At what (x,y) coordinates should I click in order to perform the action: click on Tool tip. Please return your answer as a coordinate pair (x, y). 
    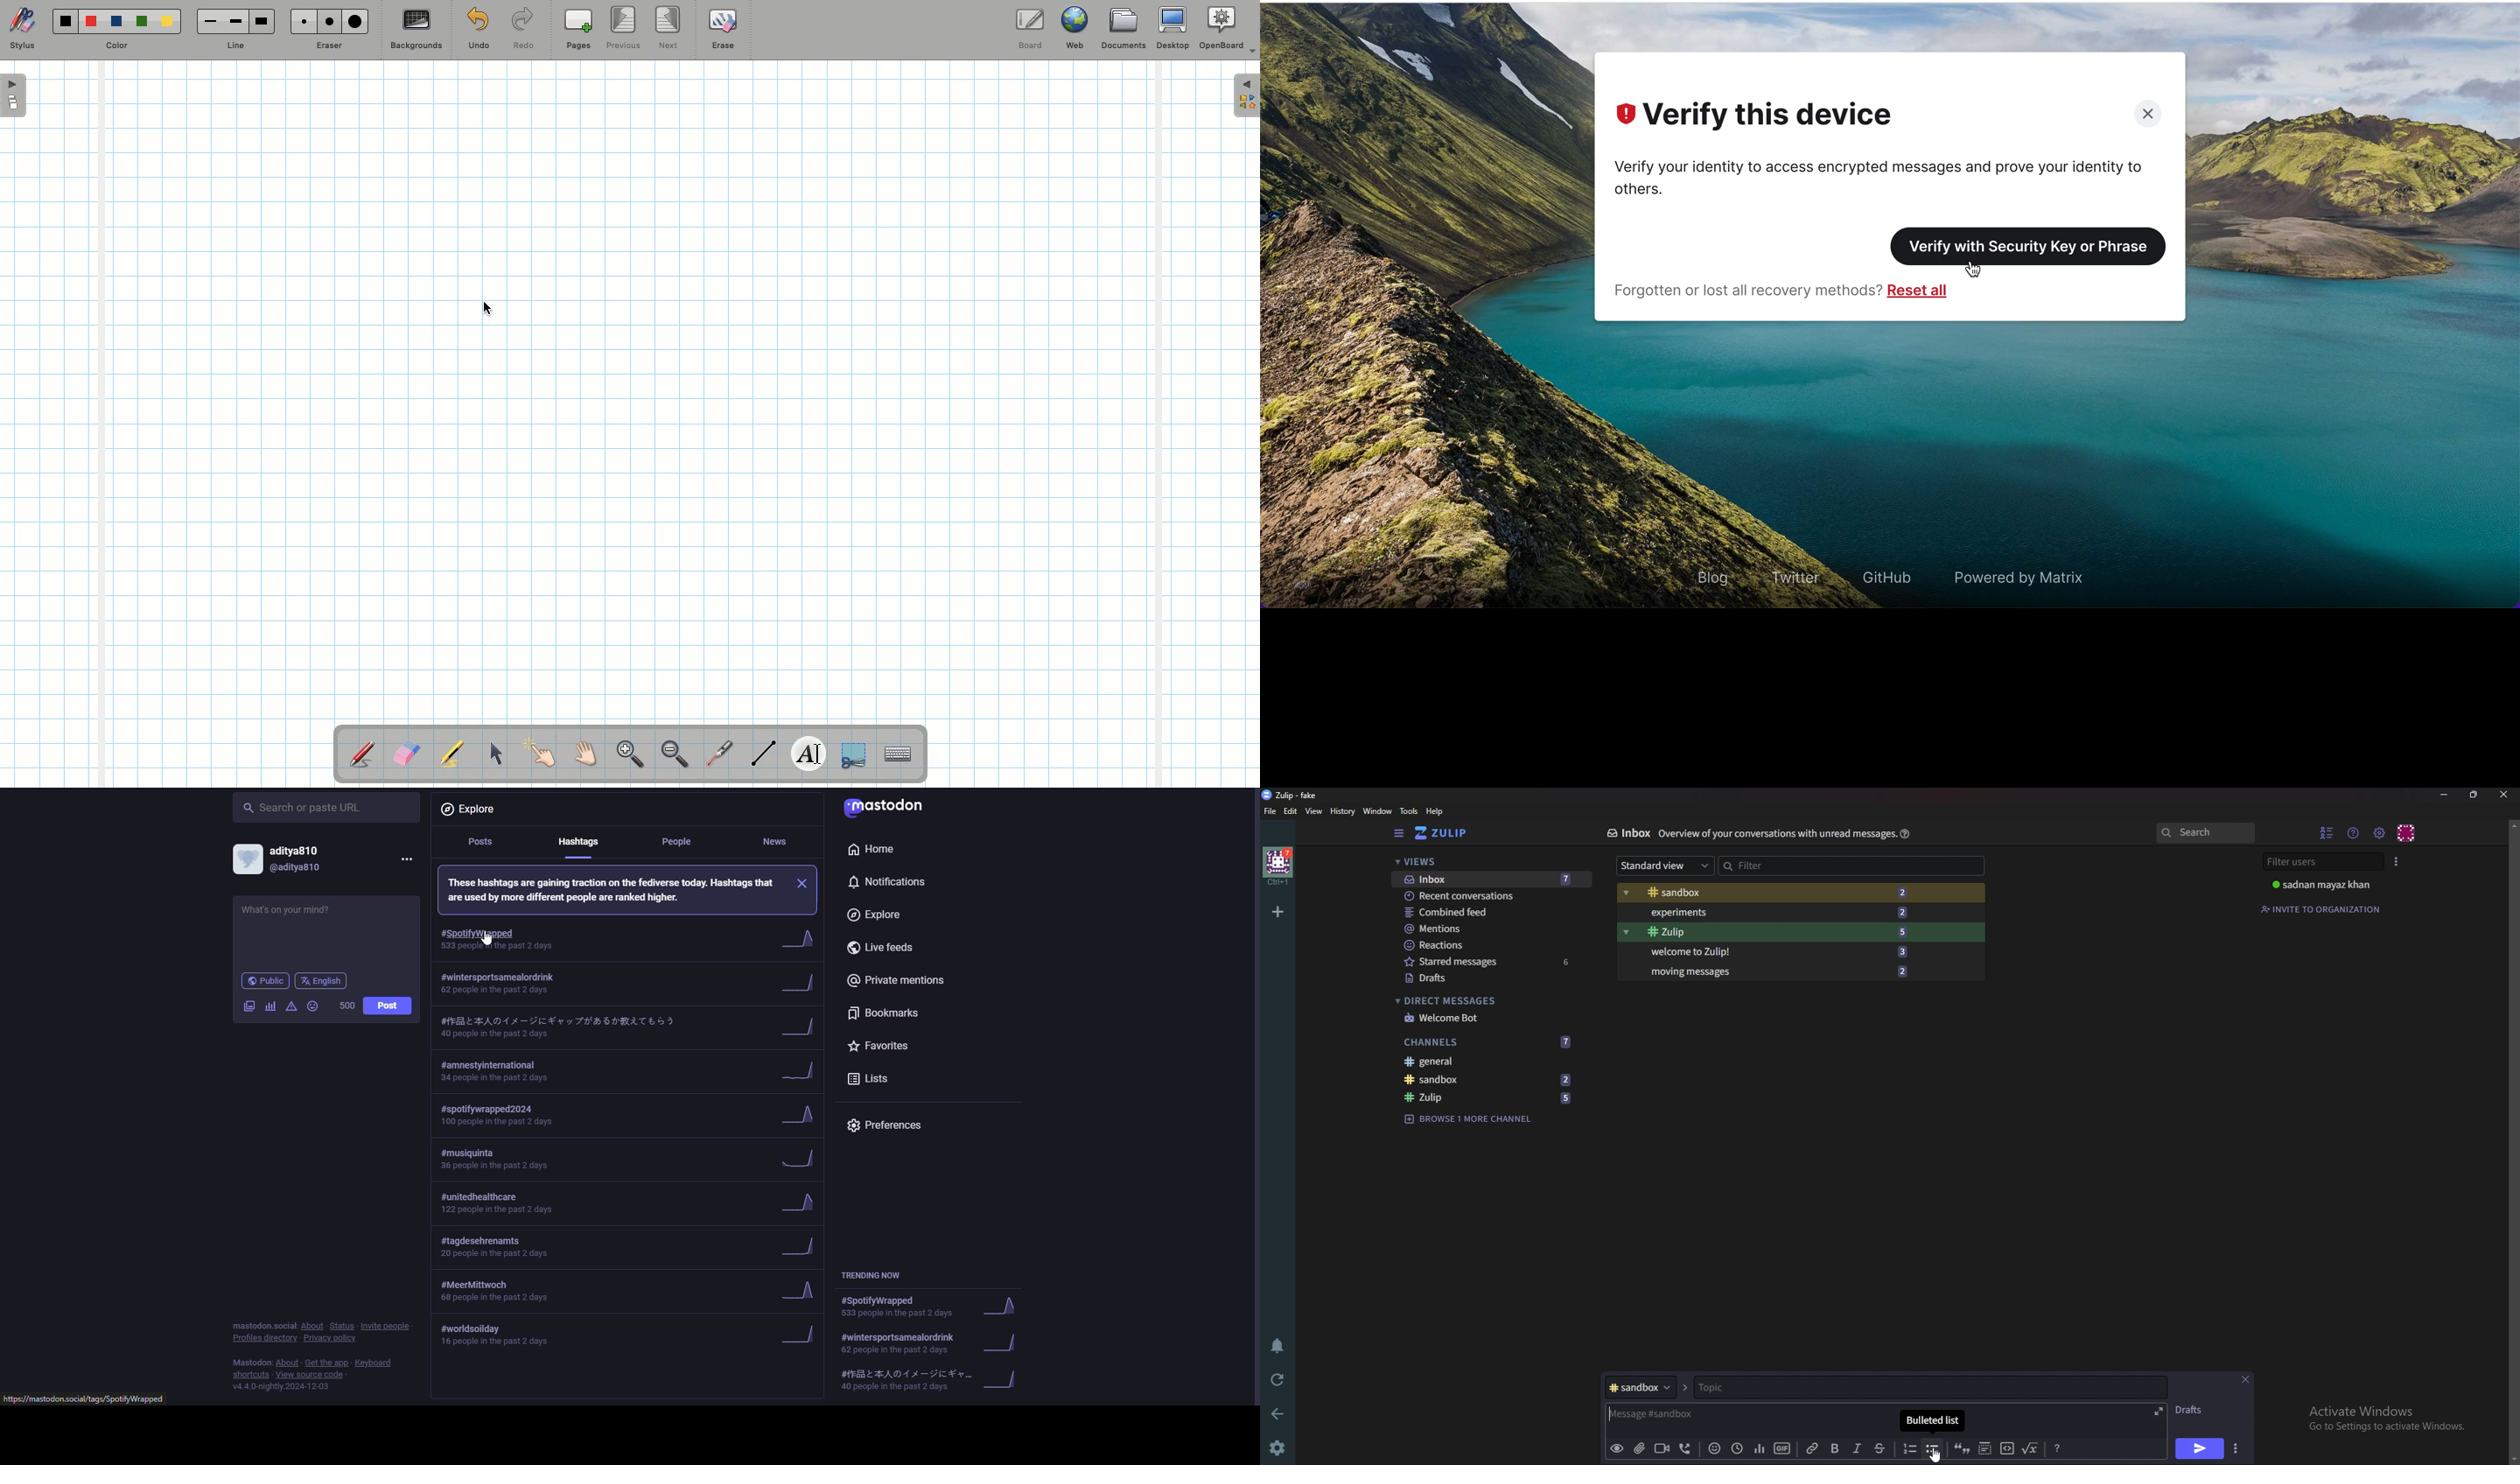
    Looking at the image, I should click on (1933, 1421).